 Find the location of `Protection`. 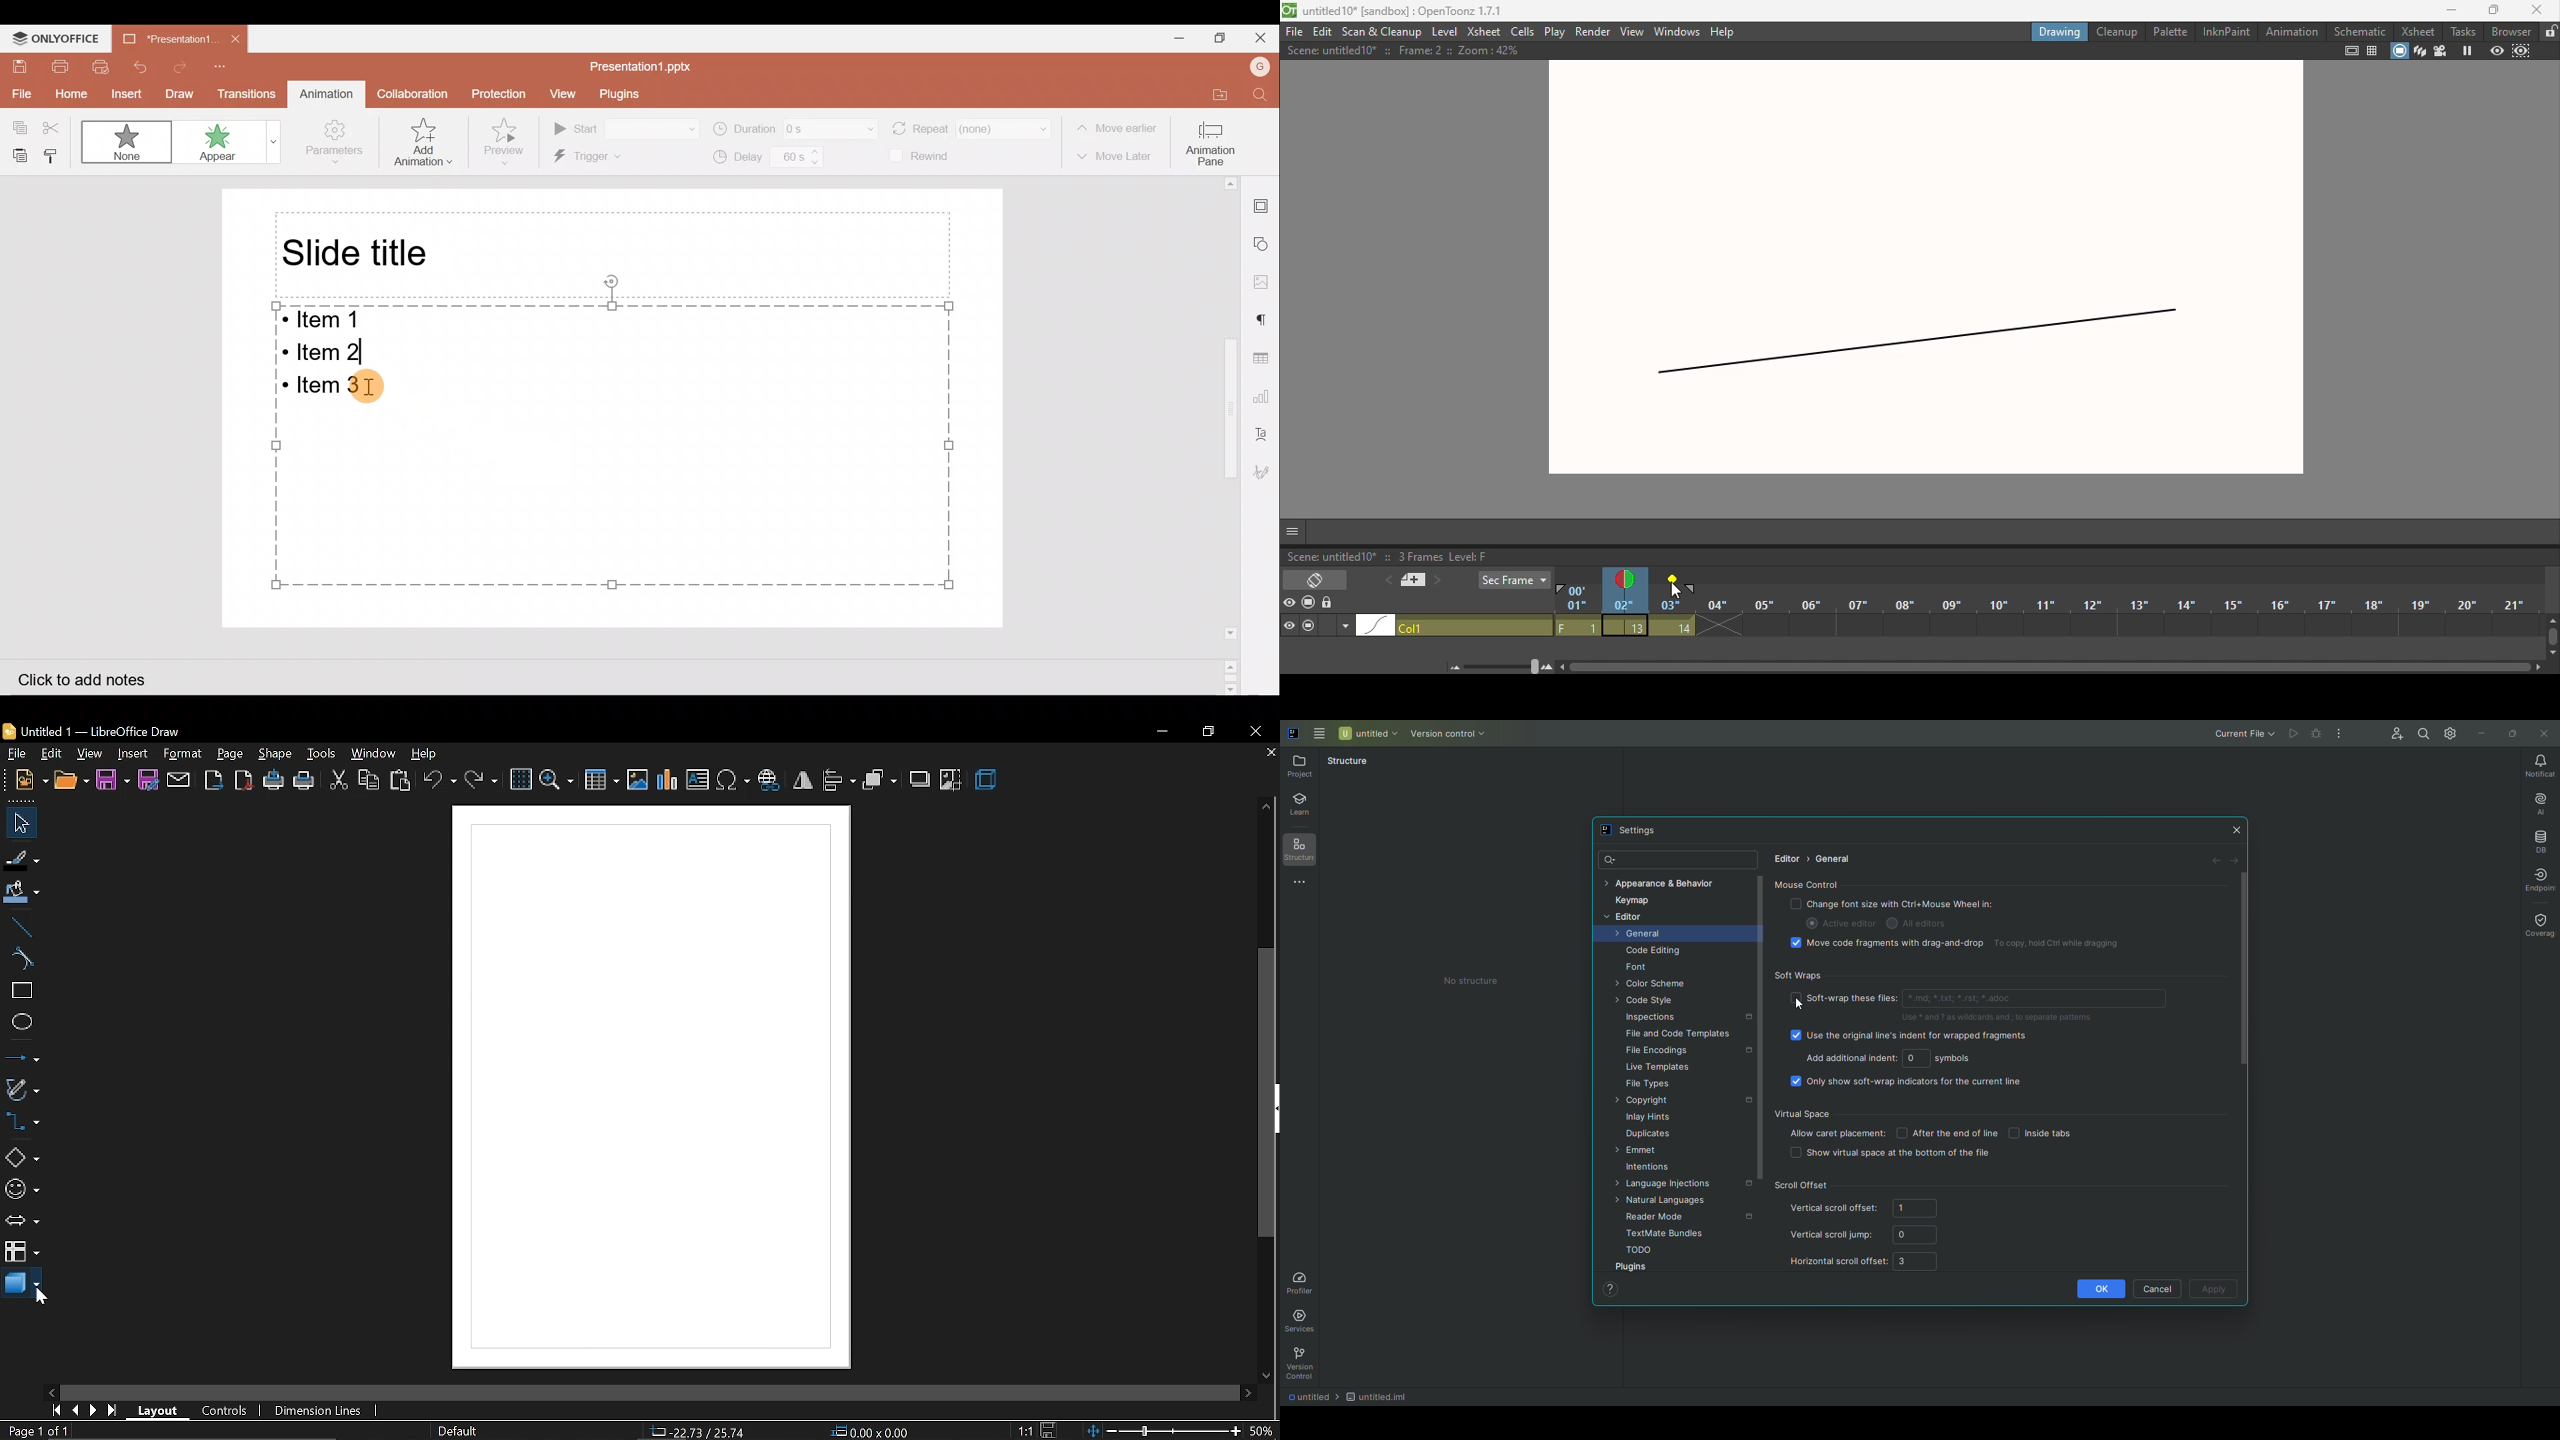

Protection is located at coordinates (497, 95).